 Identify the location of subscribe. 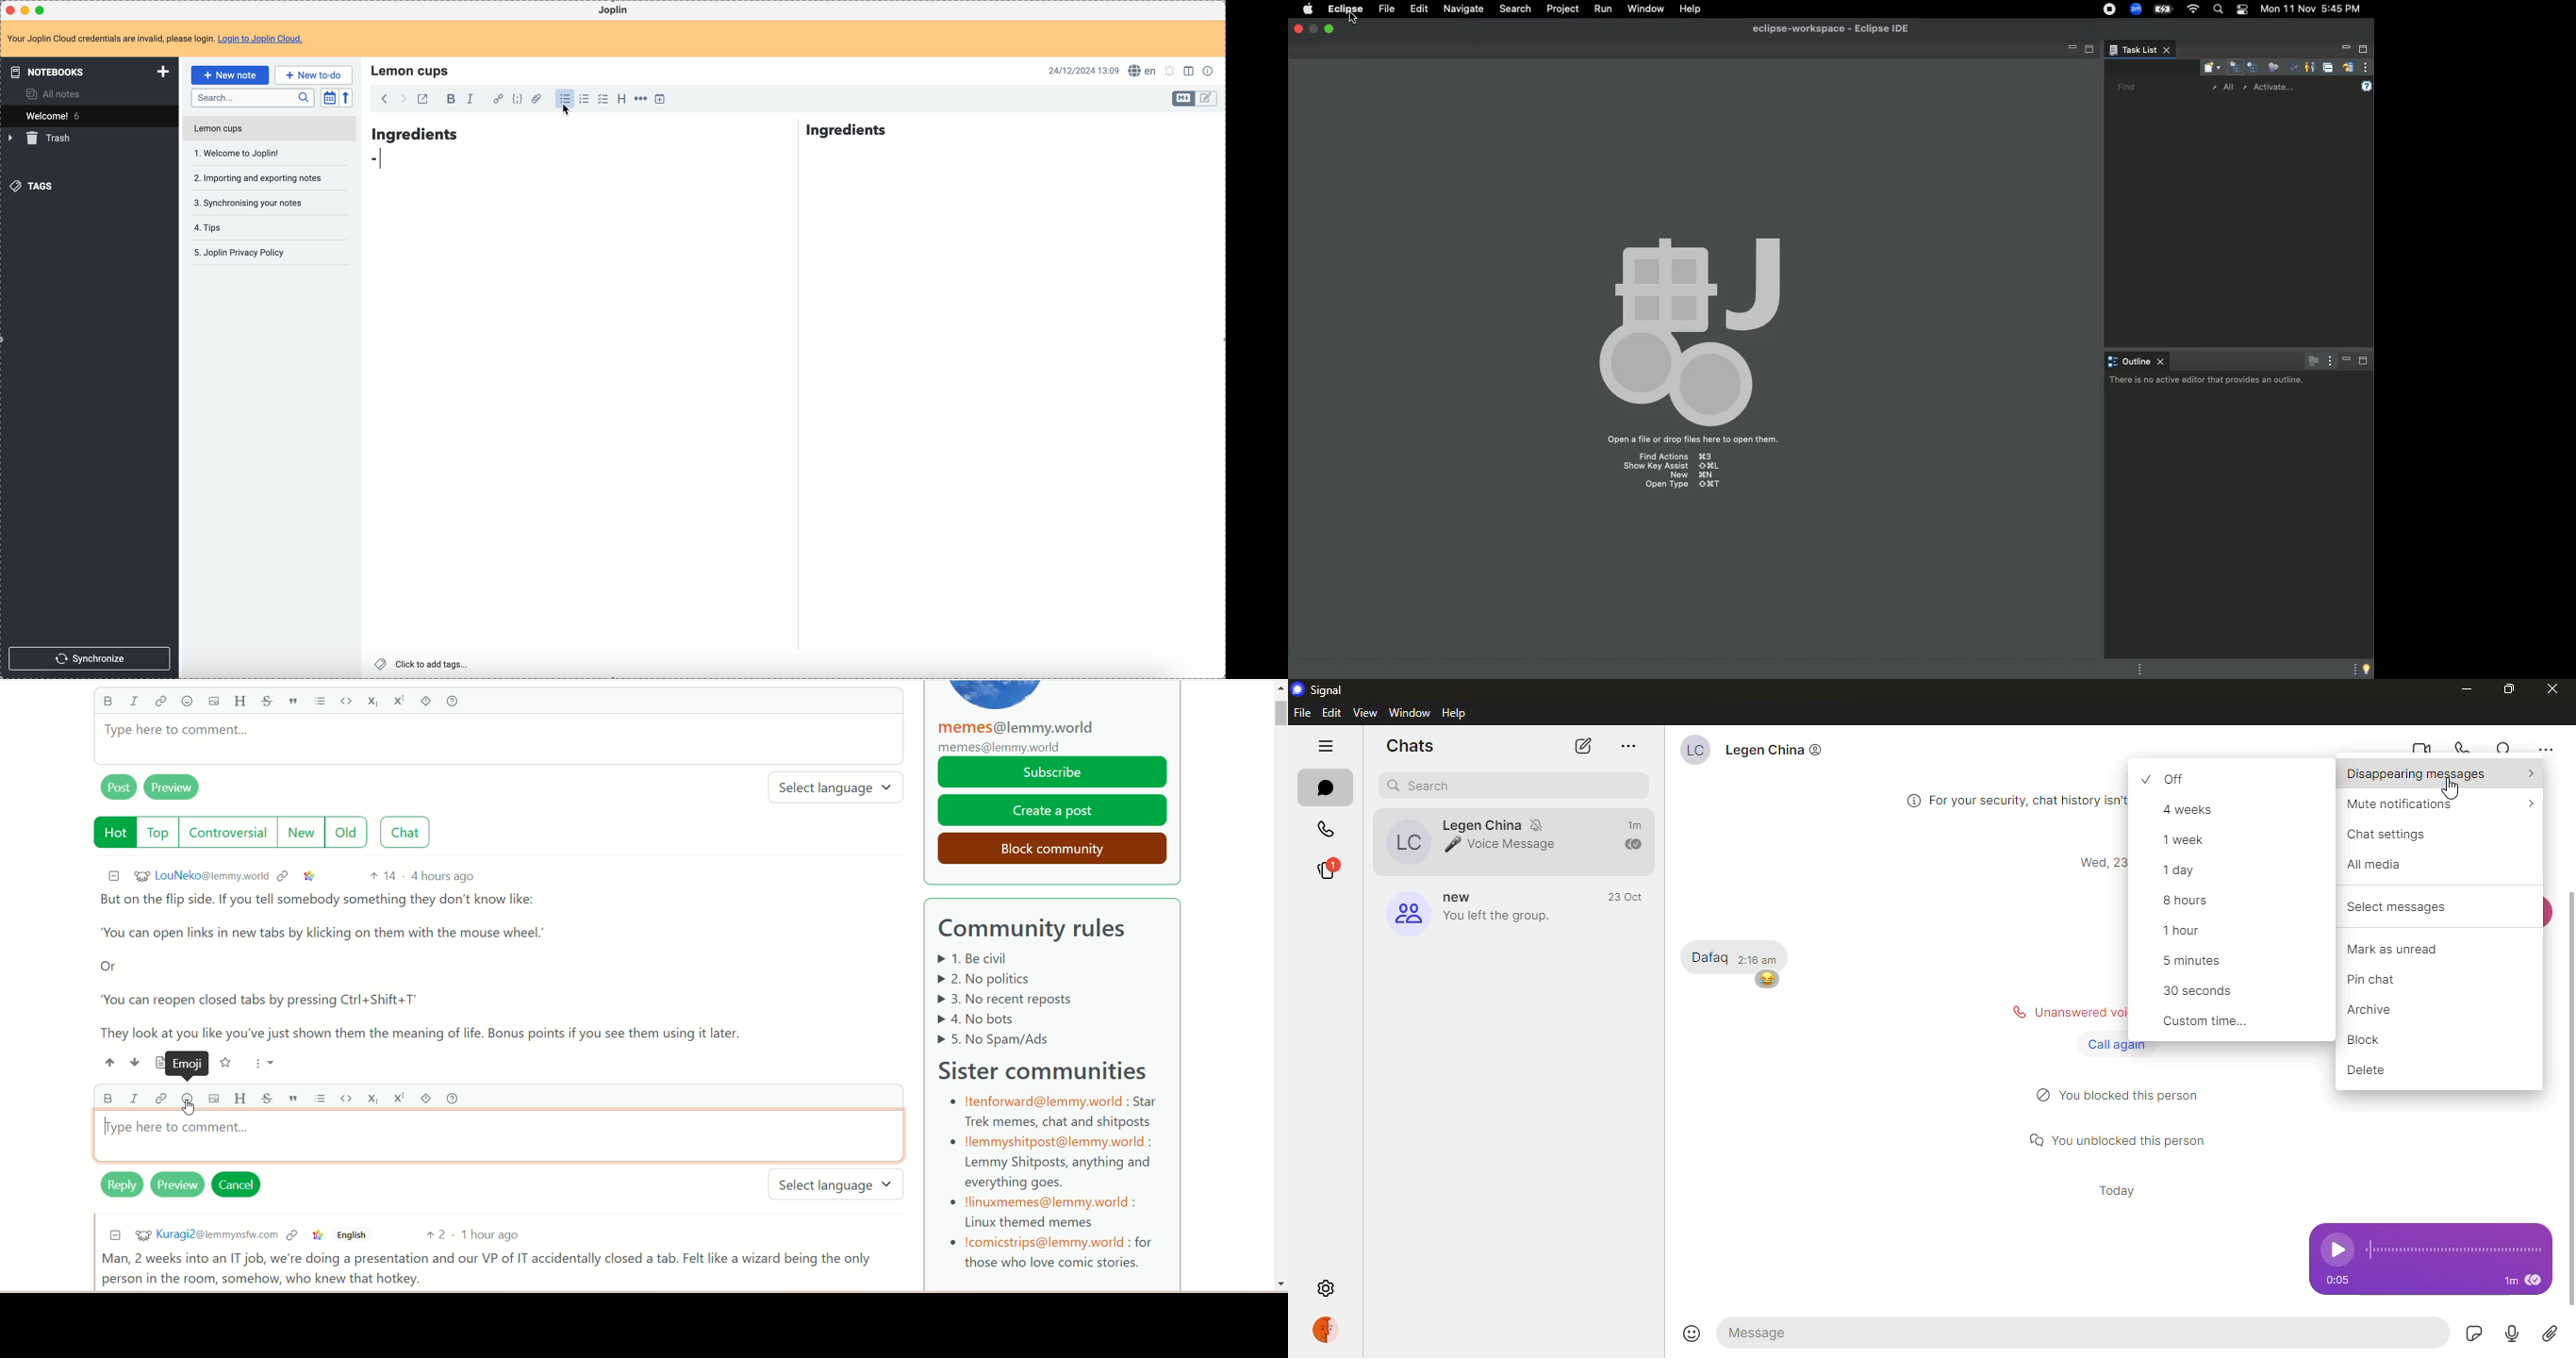
(1053, 773).